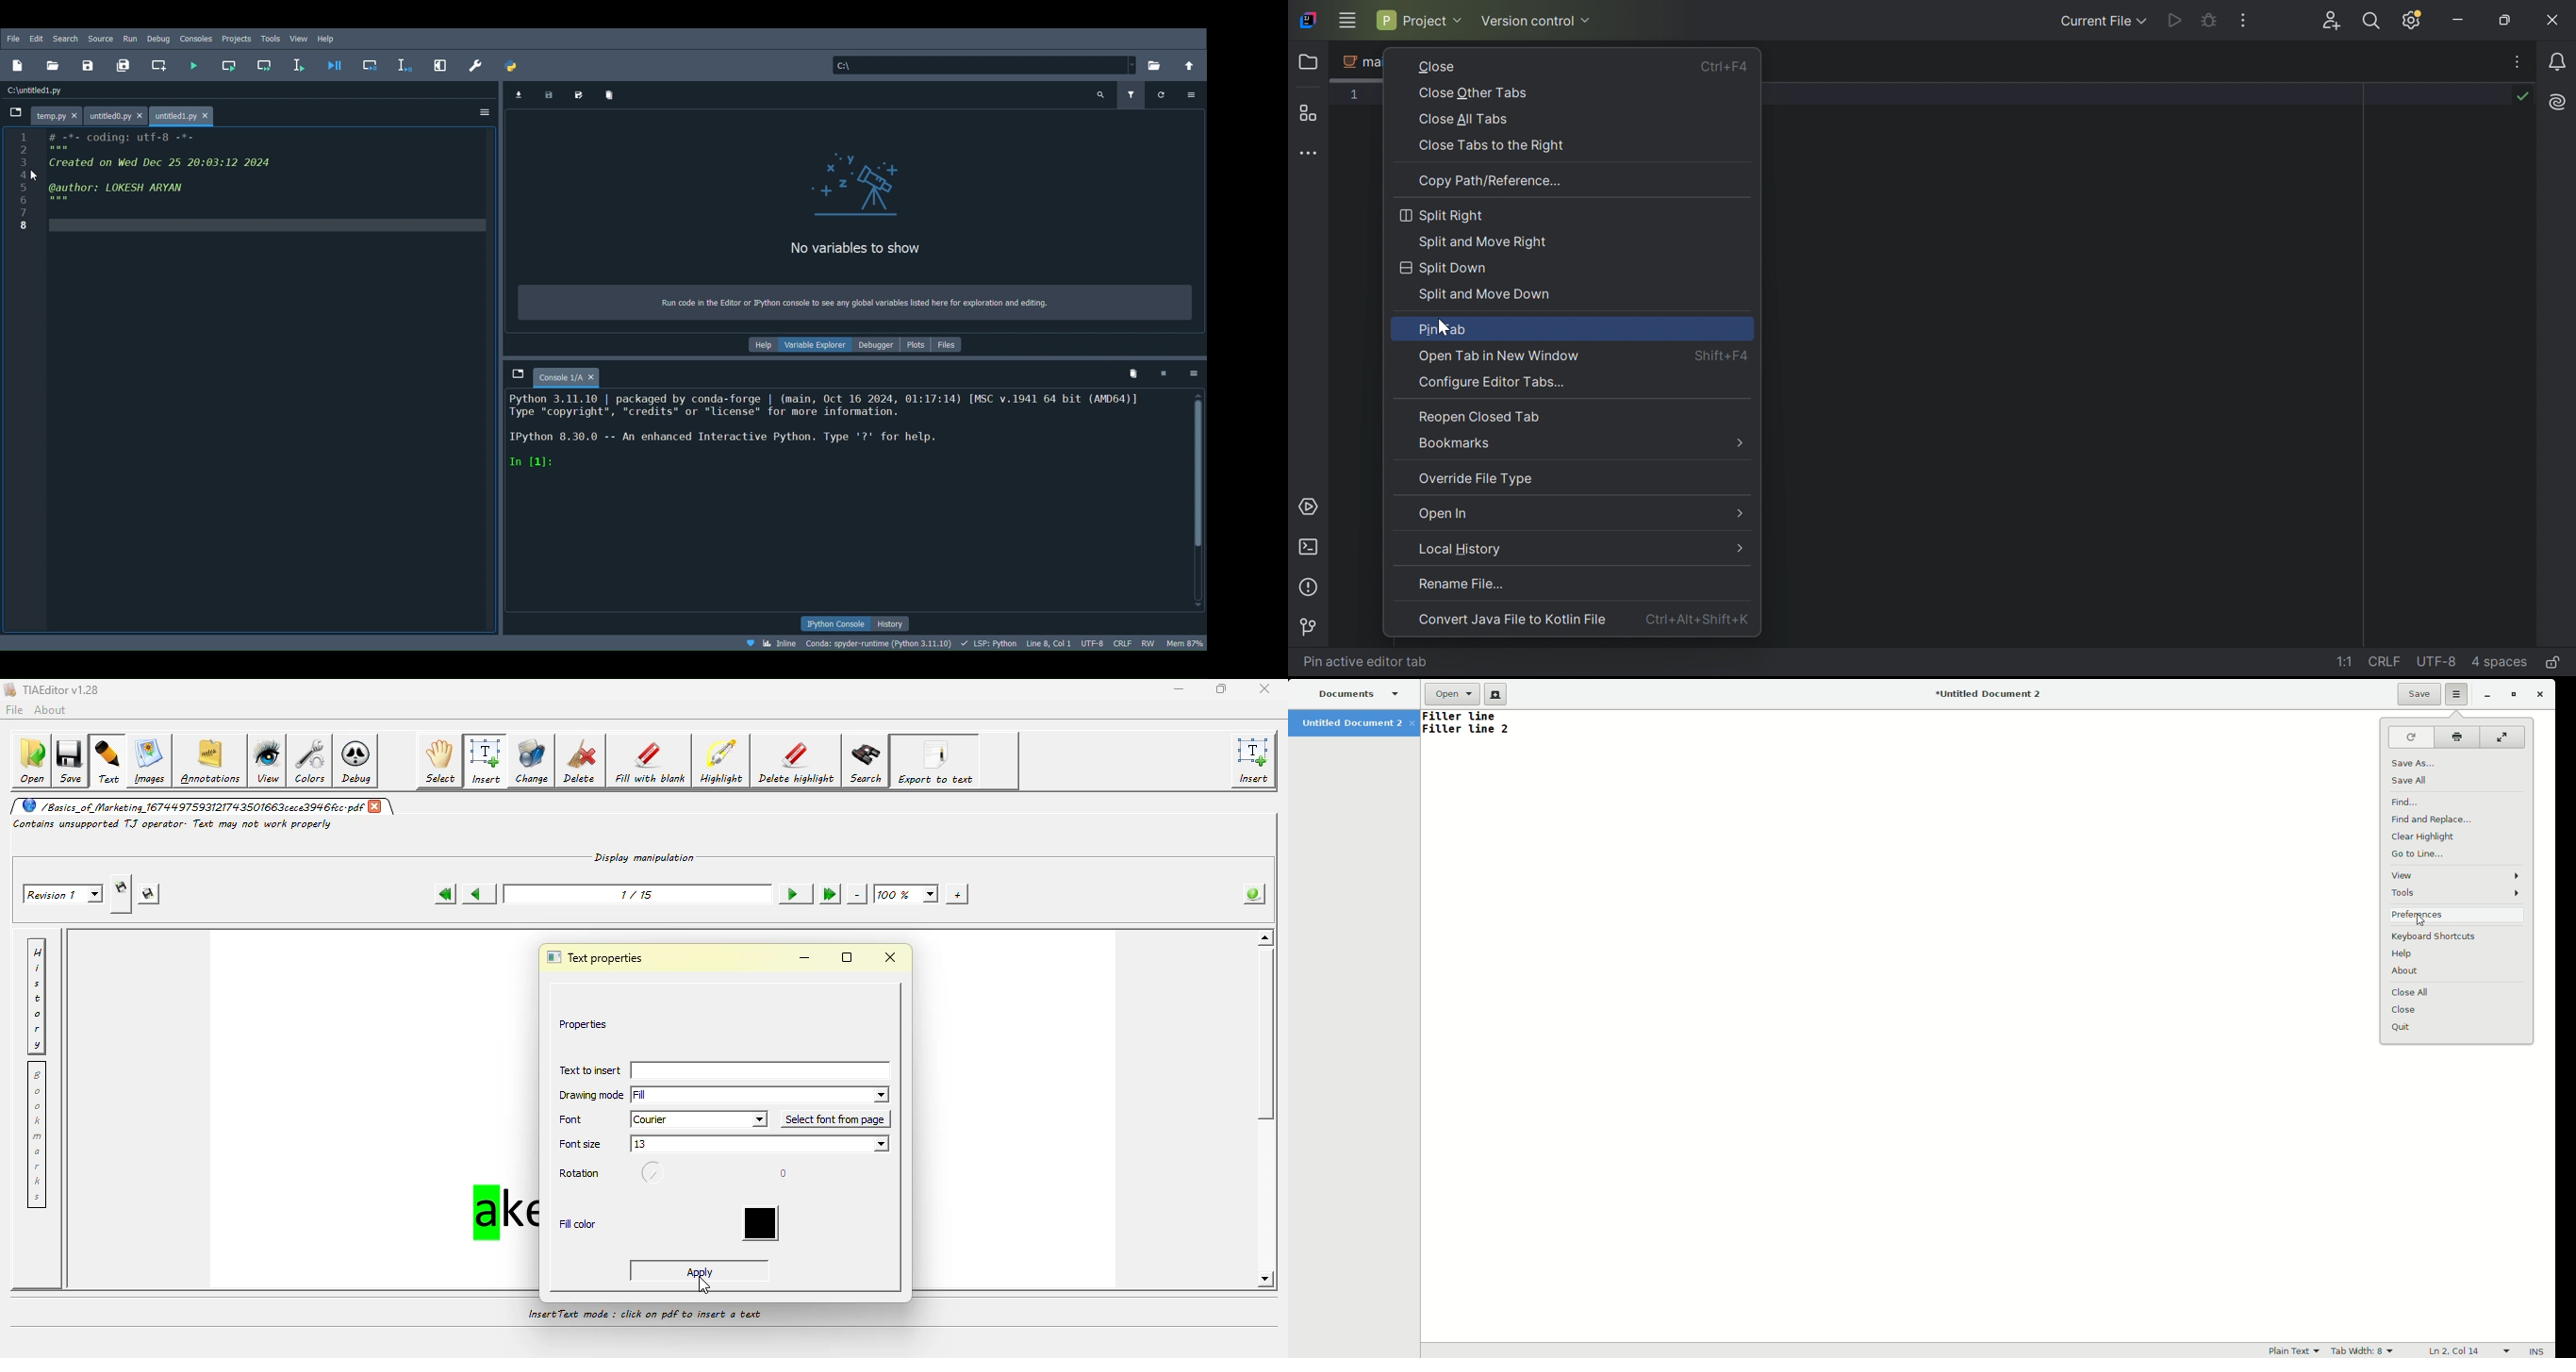  What do you see at coordinates (845, 502) in the screenshot?
I see `Console` at bounding box center [845, 502].